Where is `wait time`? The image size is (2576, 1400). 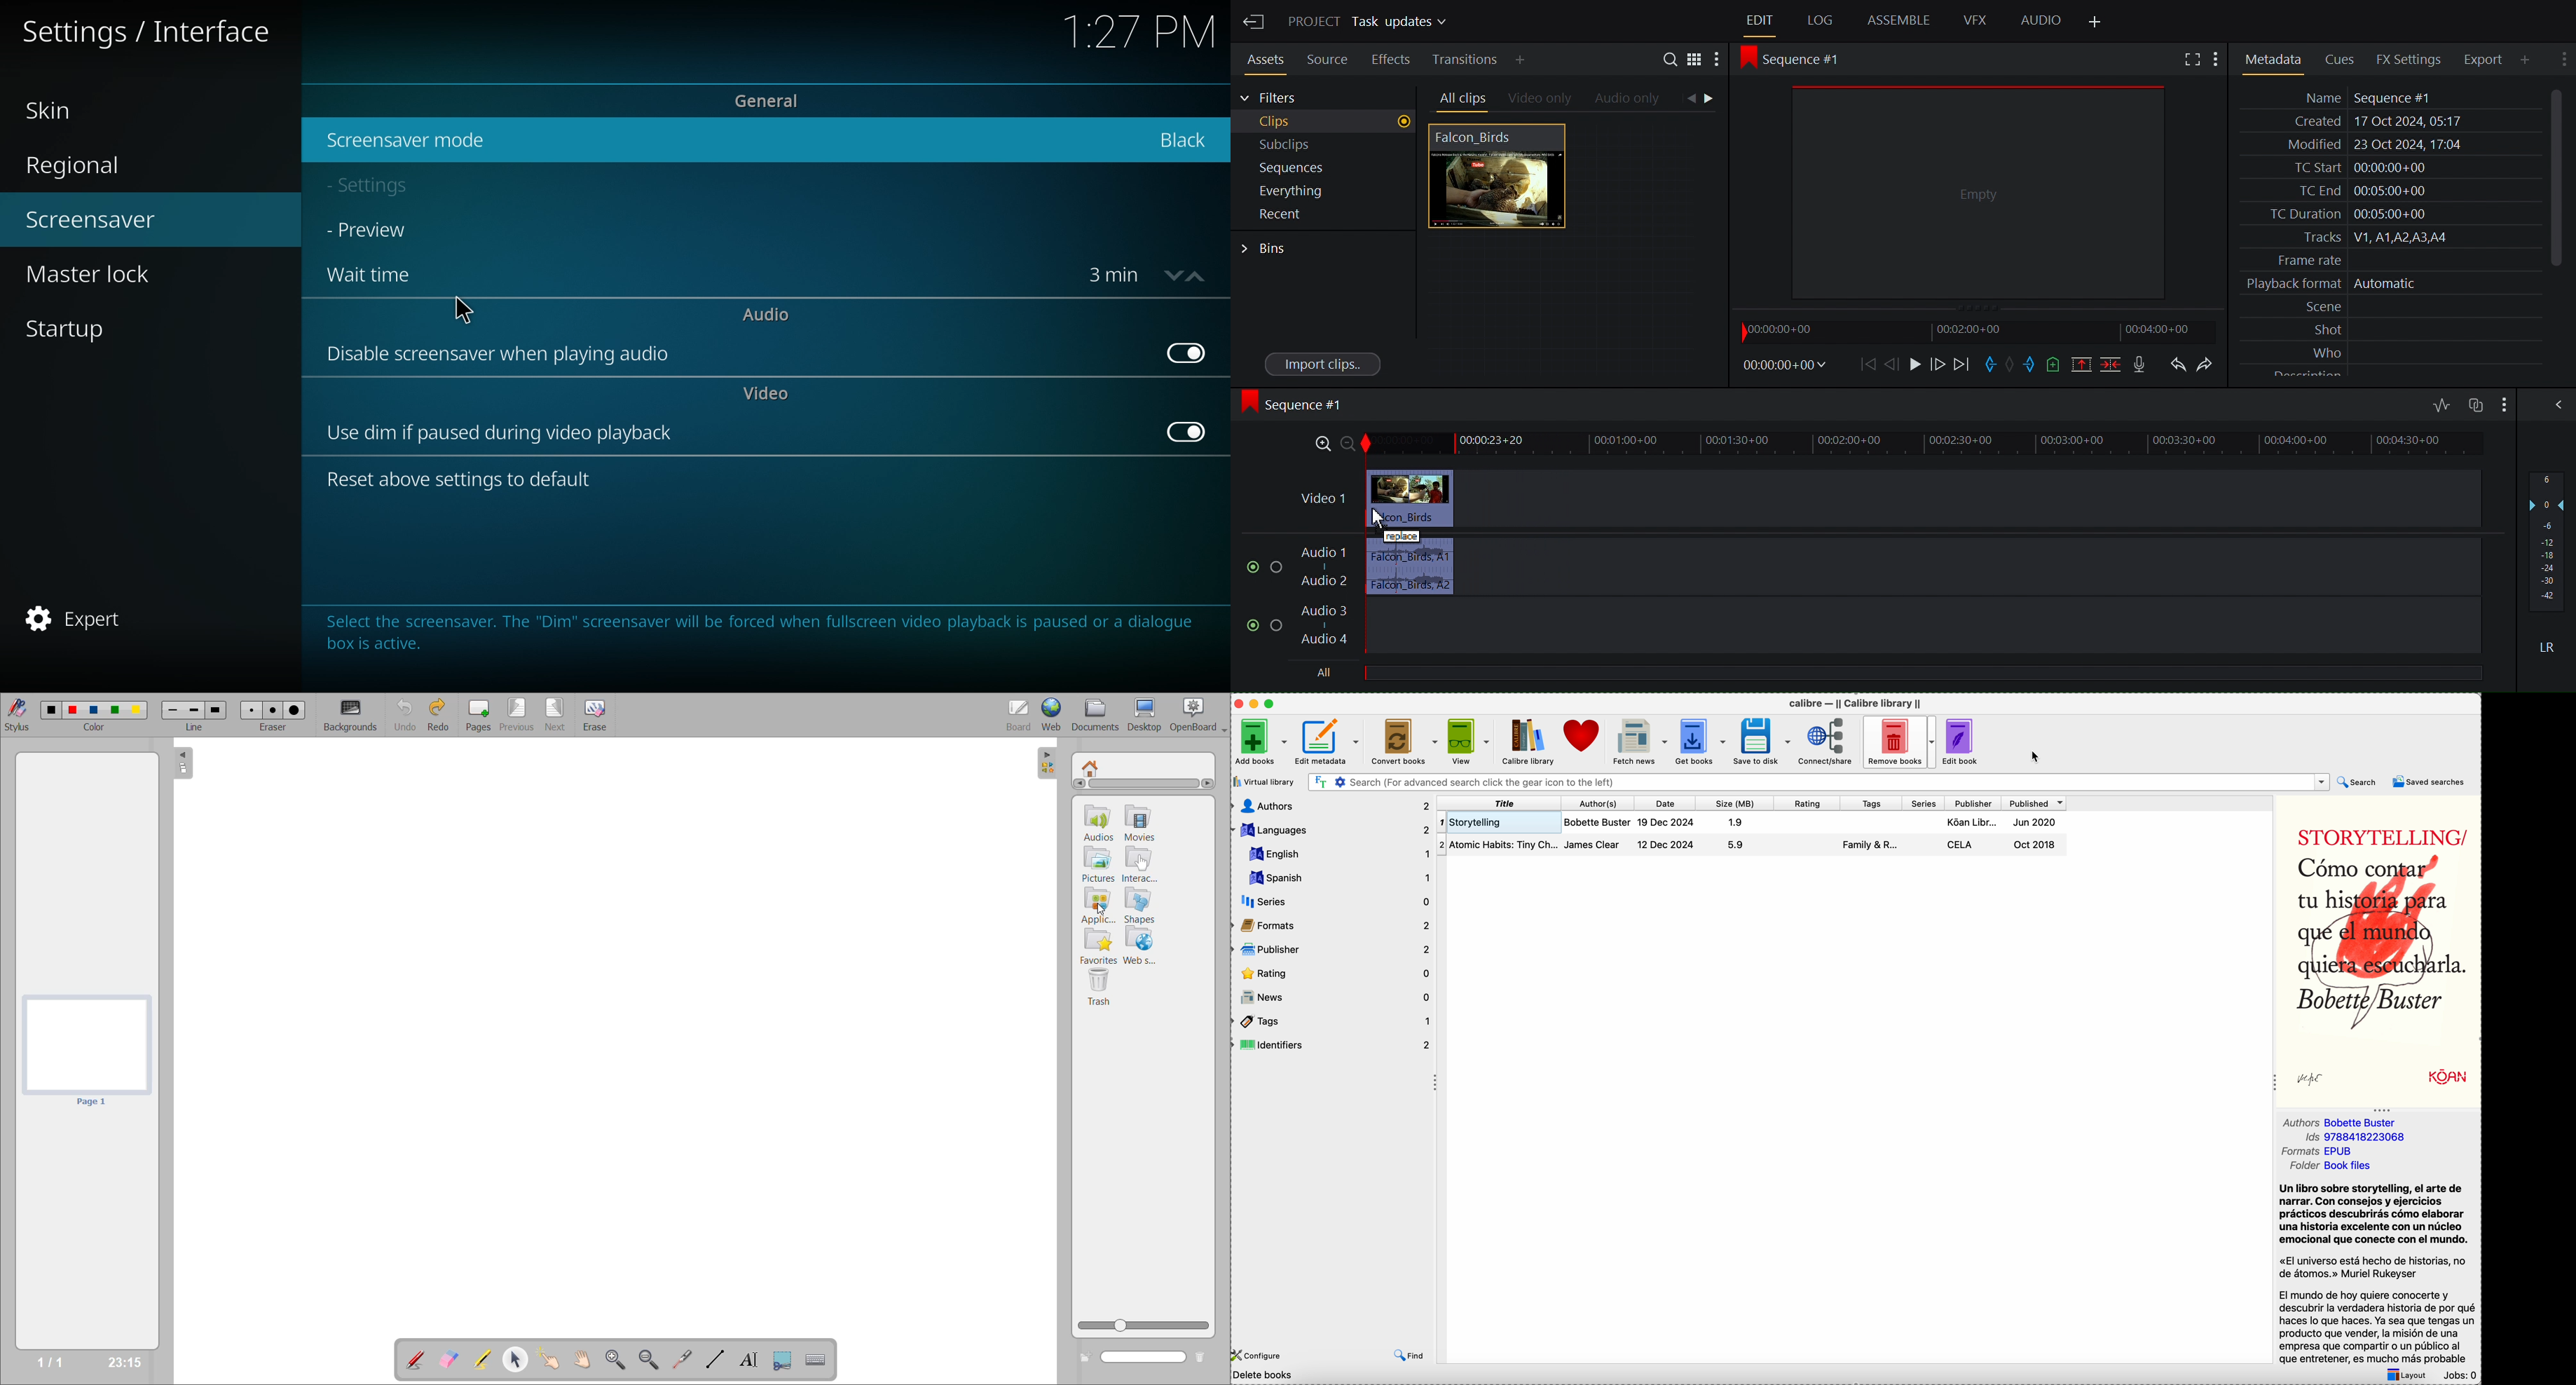 wait time is located at coordinates (391, 276).